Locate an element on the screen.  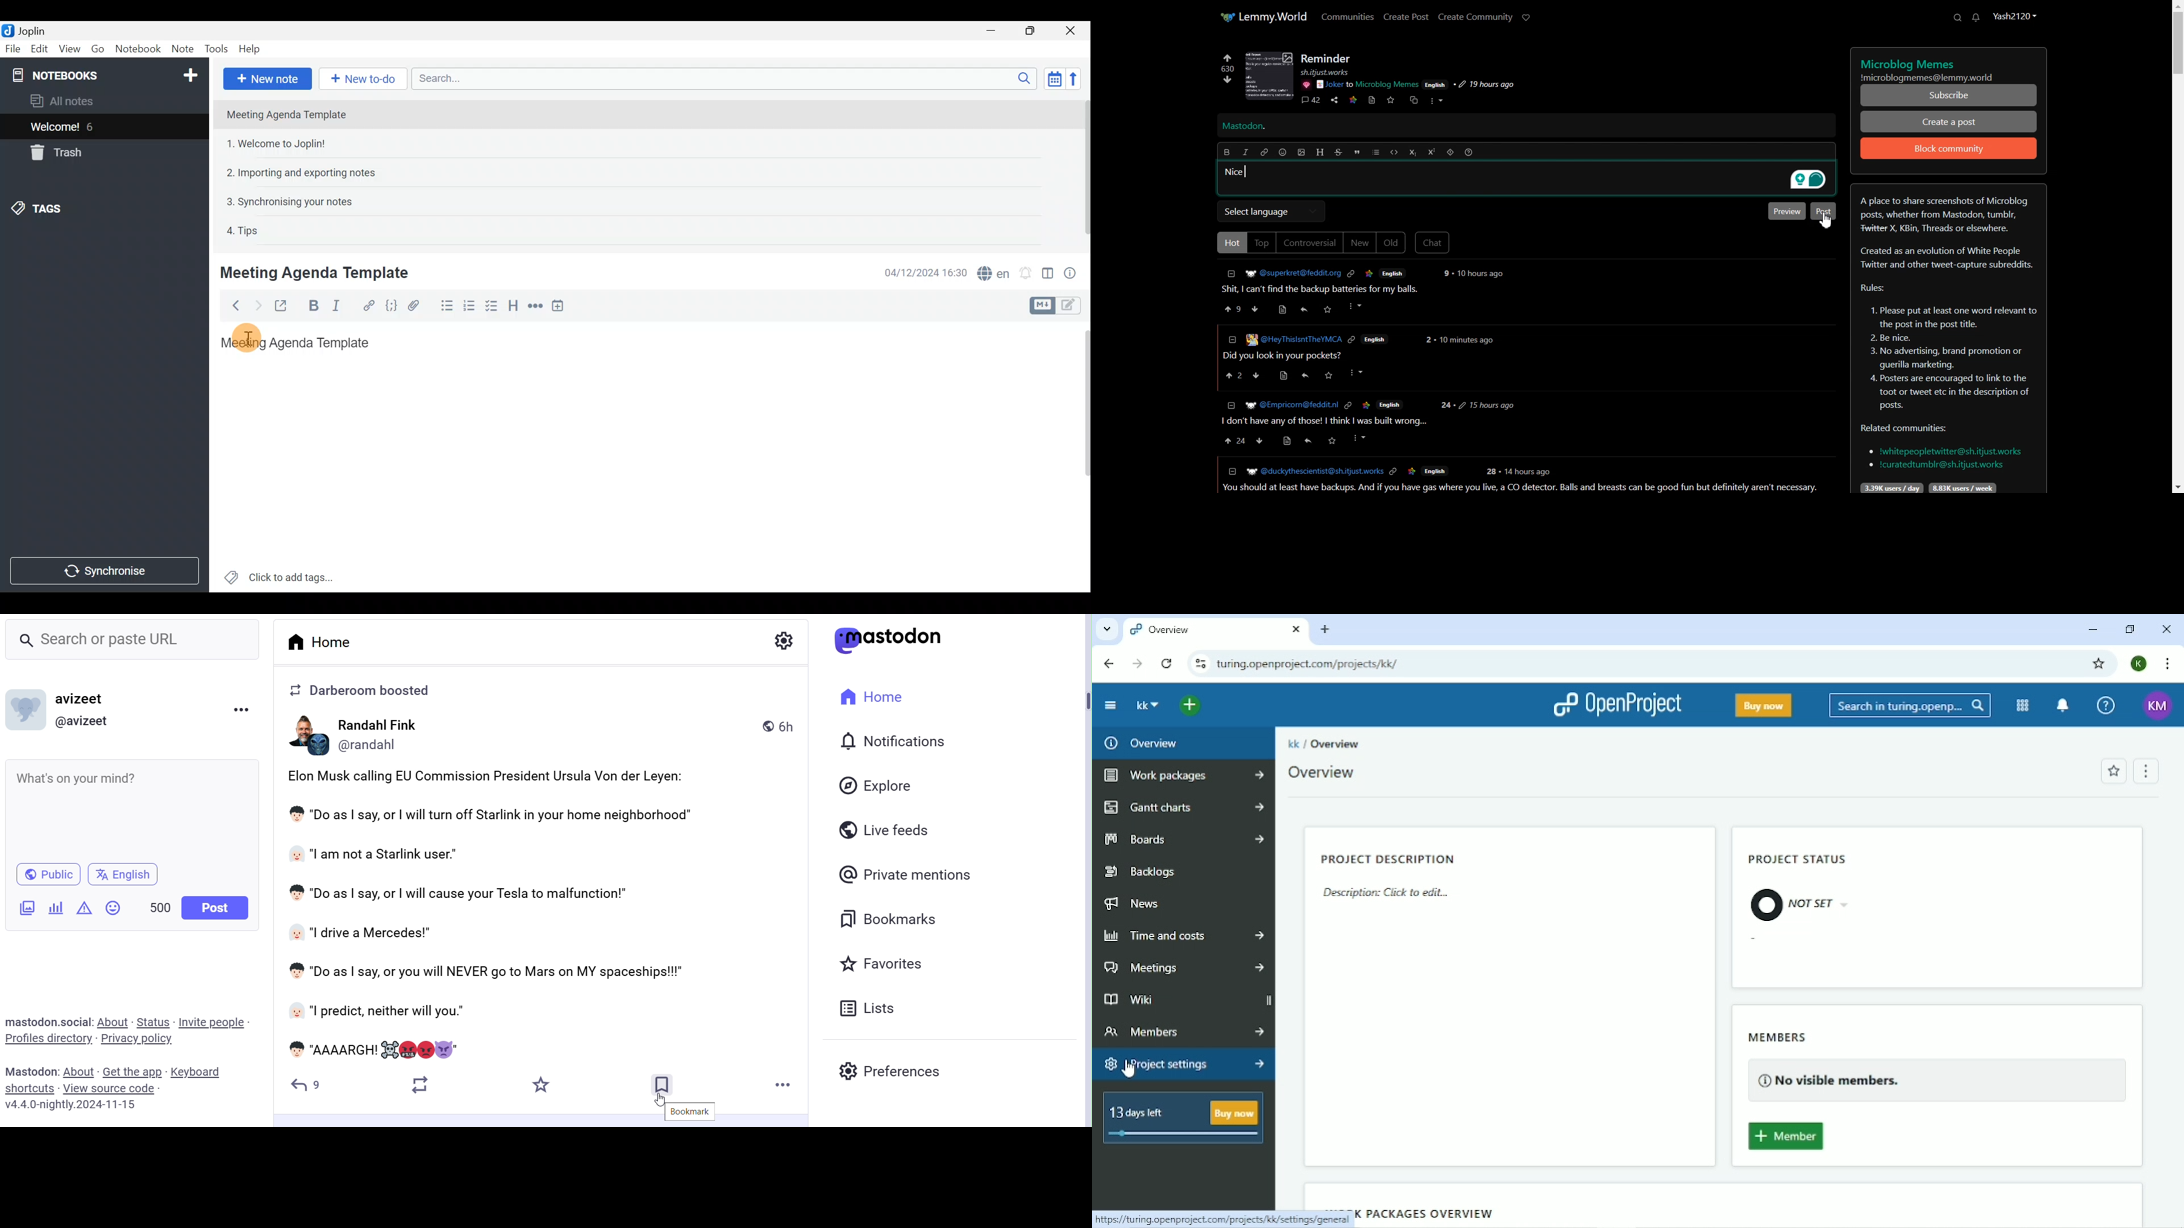
Notebooks is located at coordinates (106, 74).